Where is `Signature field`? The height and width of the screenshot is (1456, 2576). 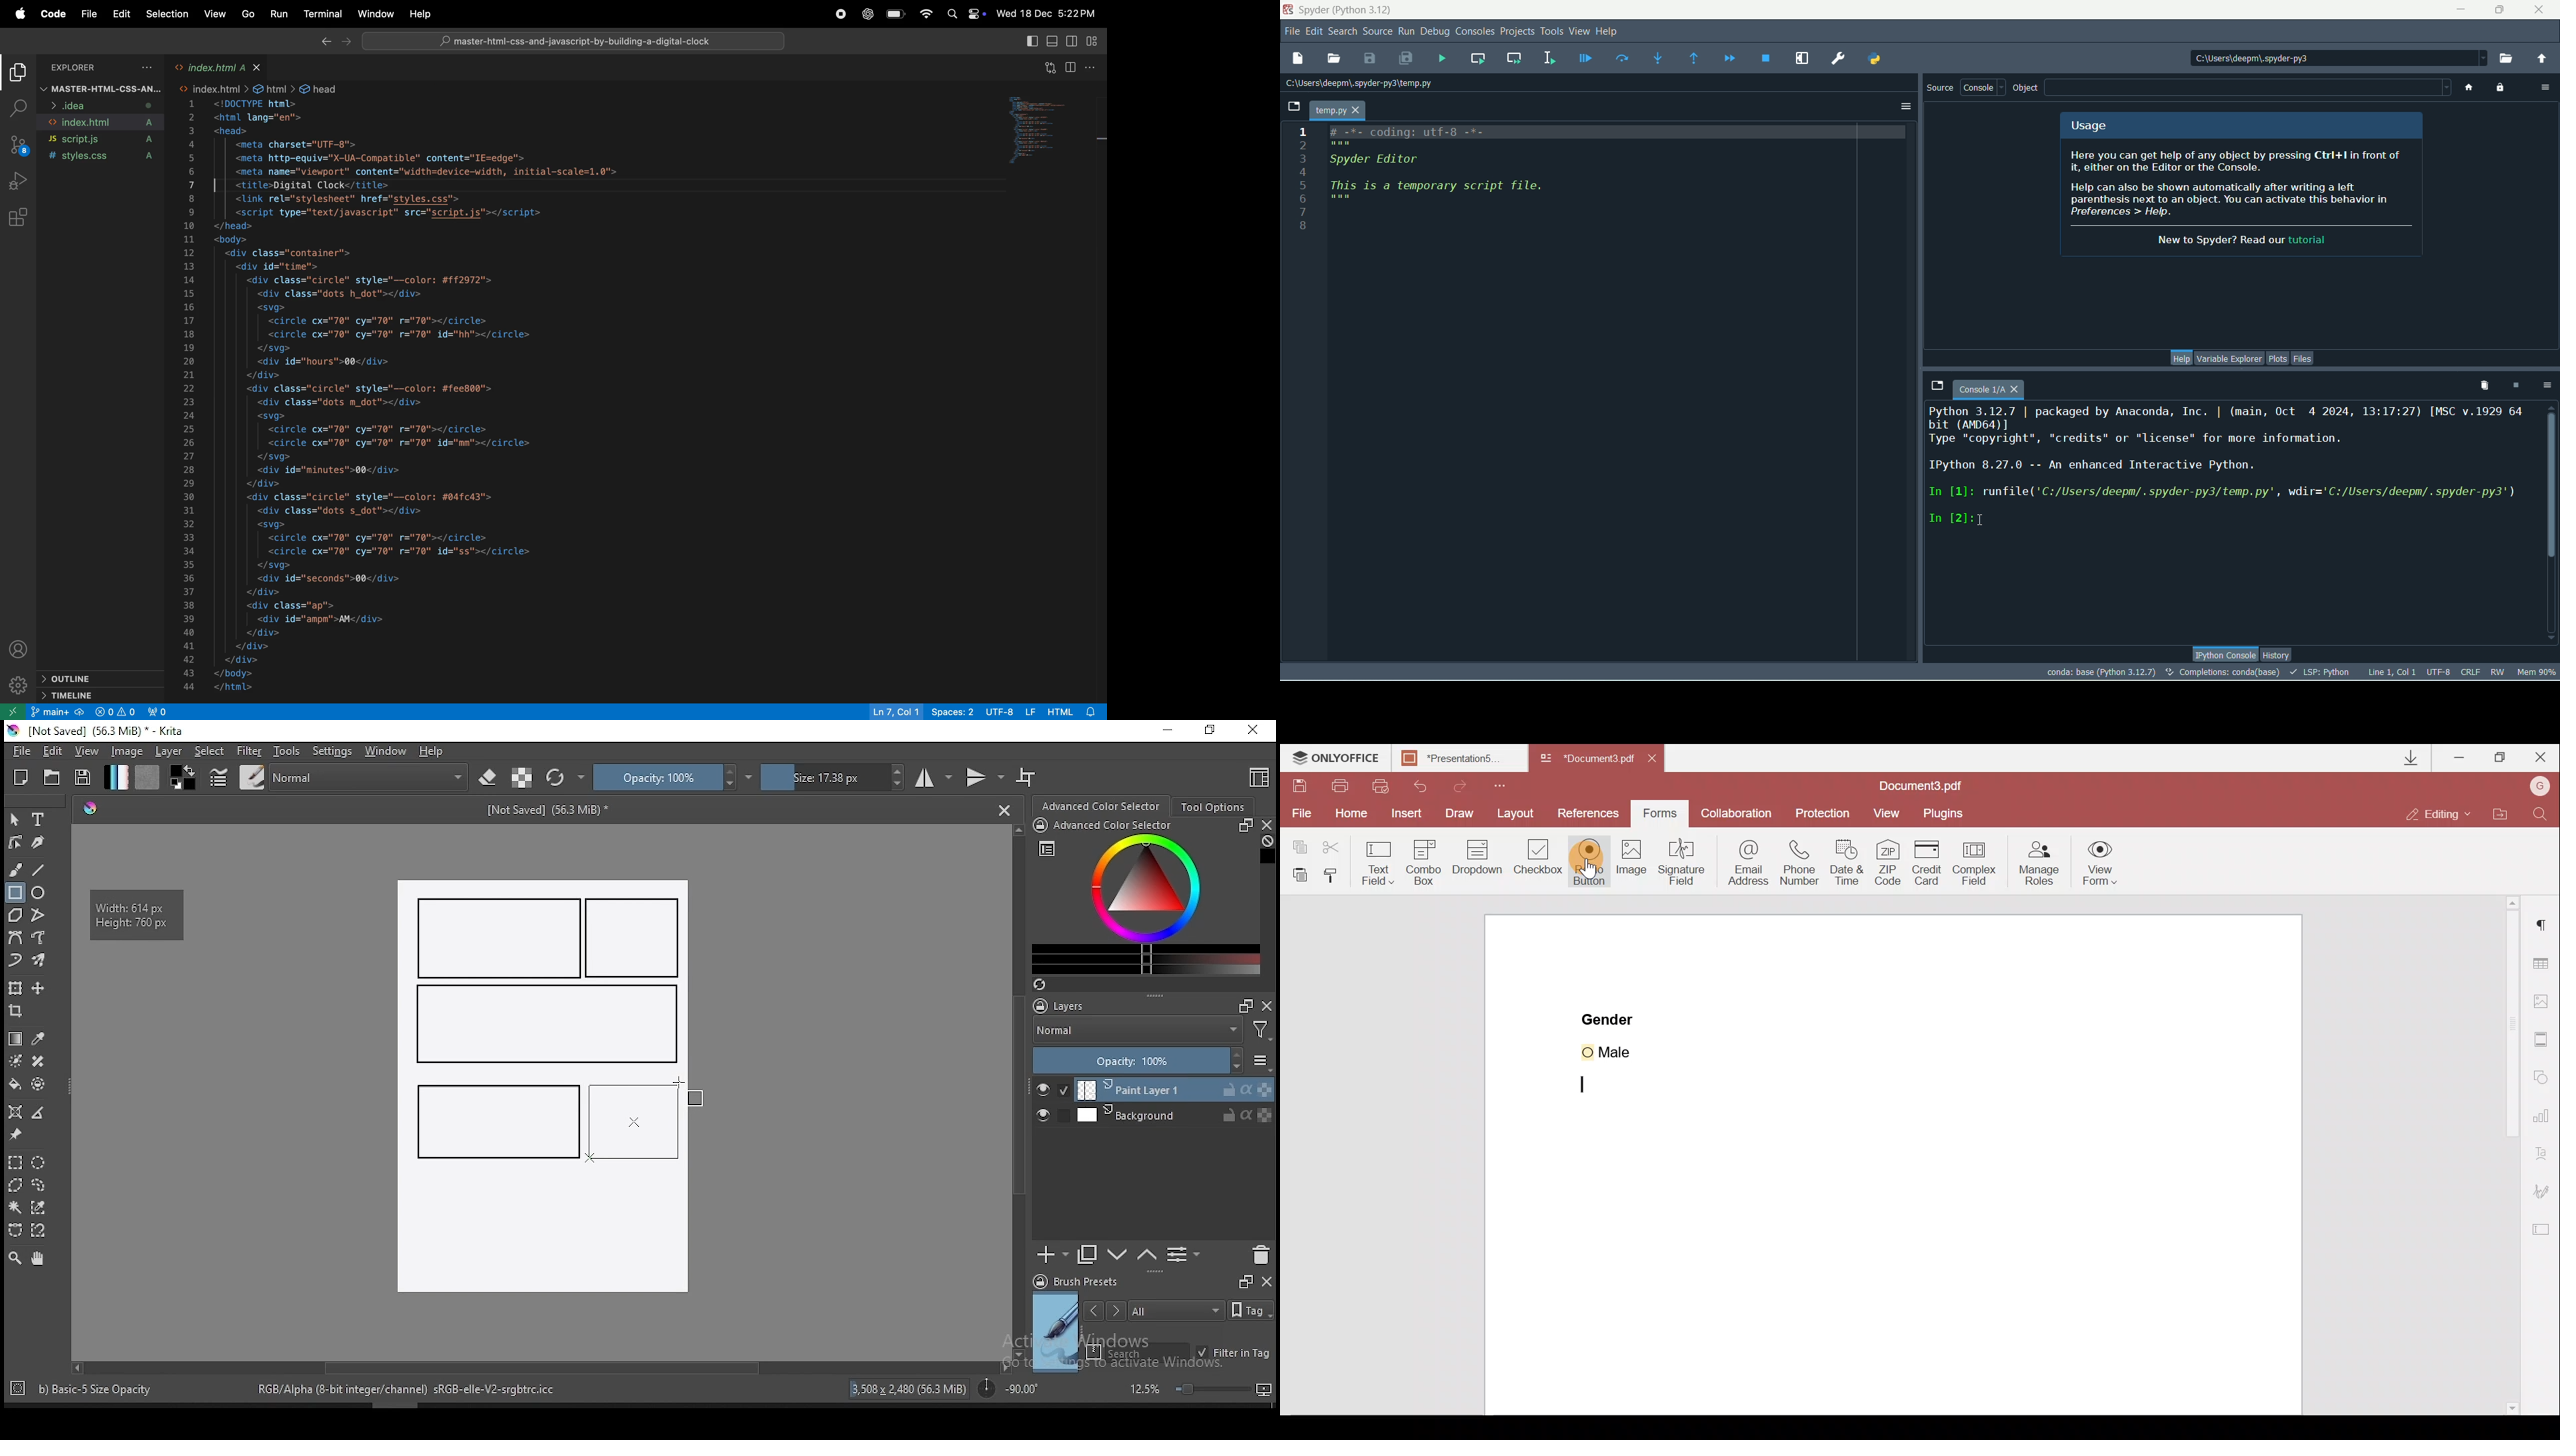 Signature field is located at coordinates (1685, 868).